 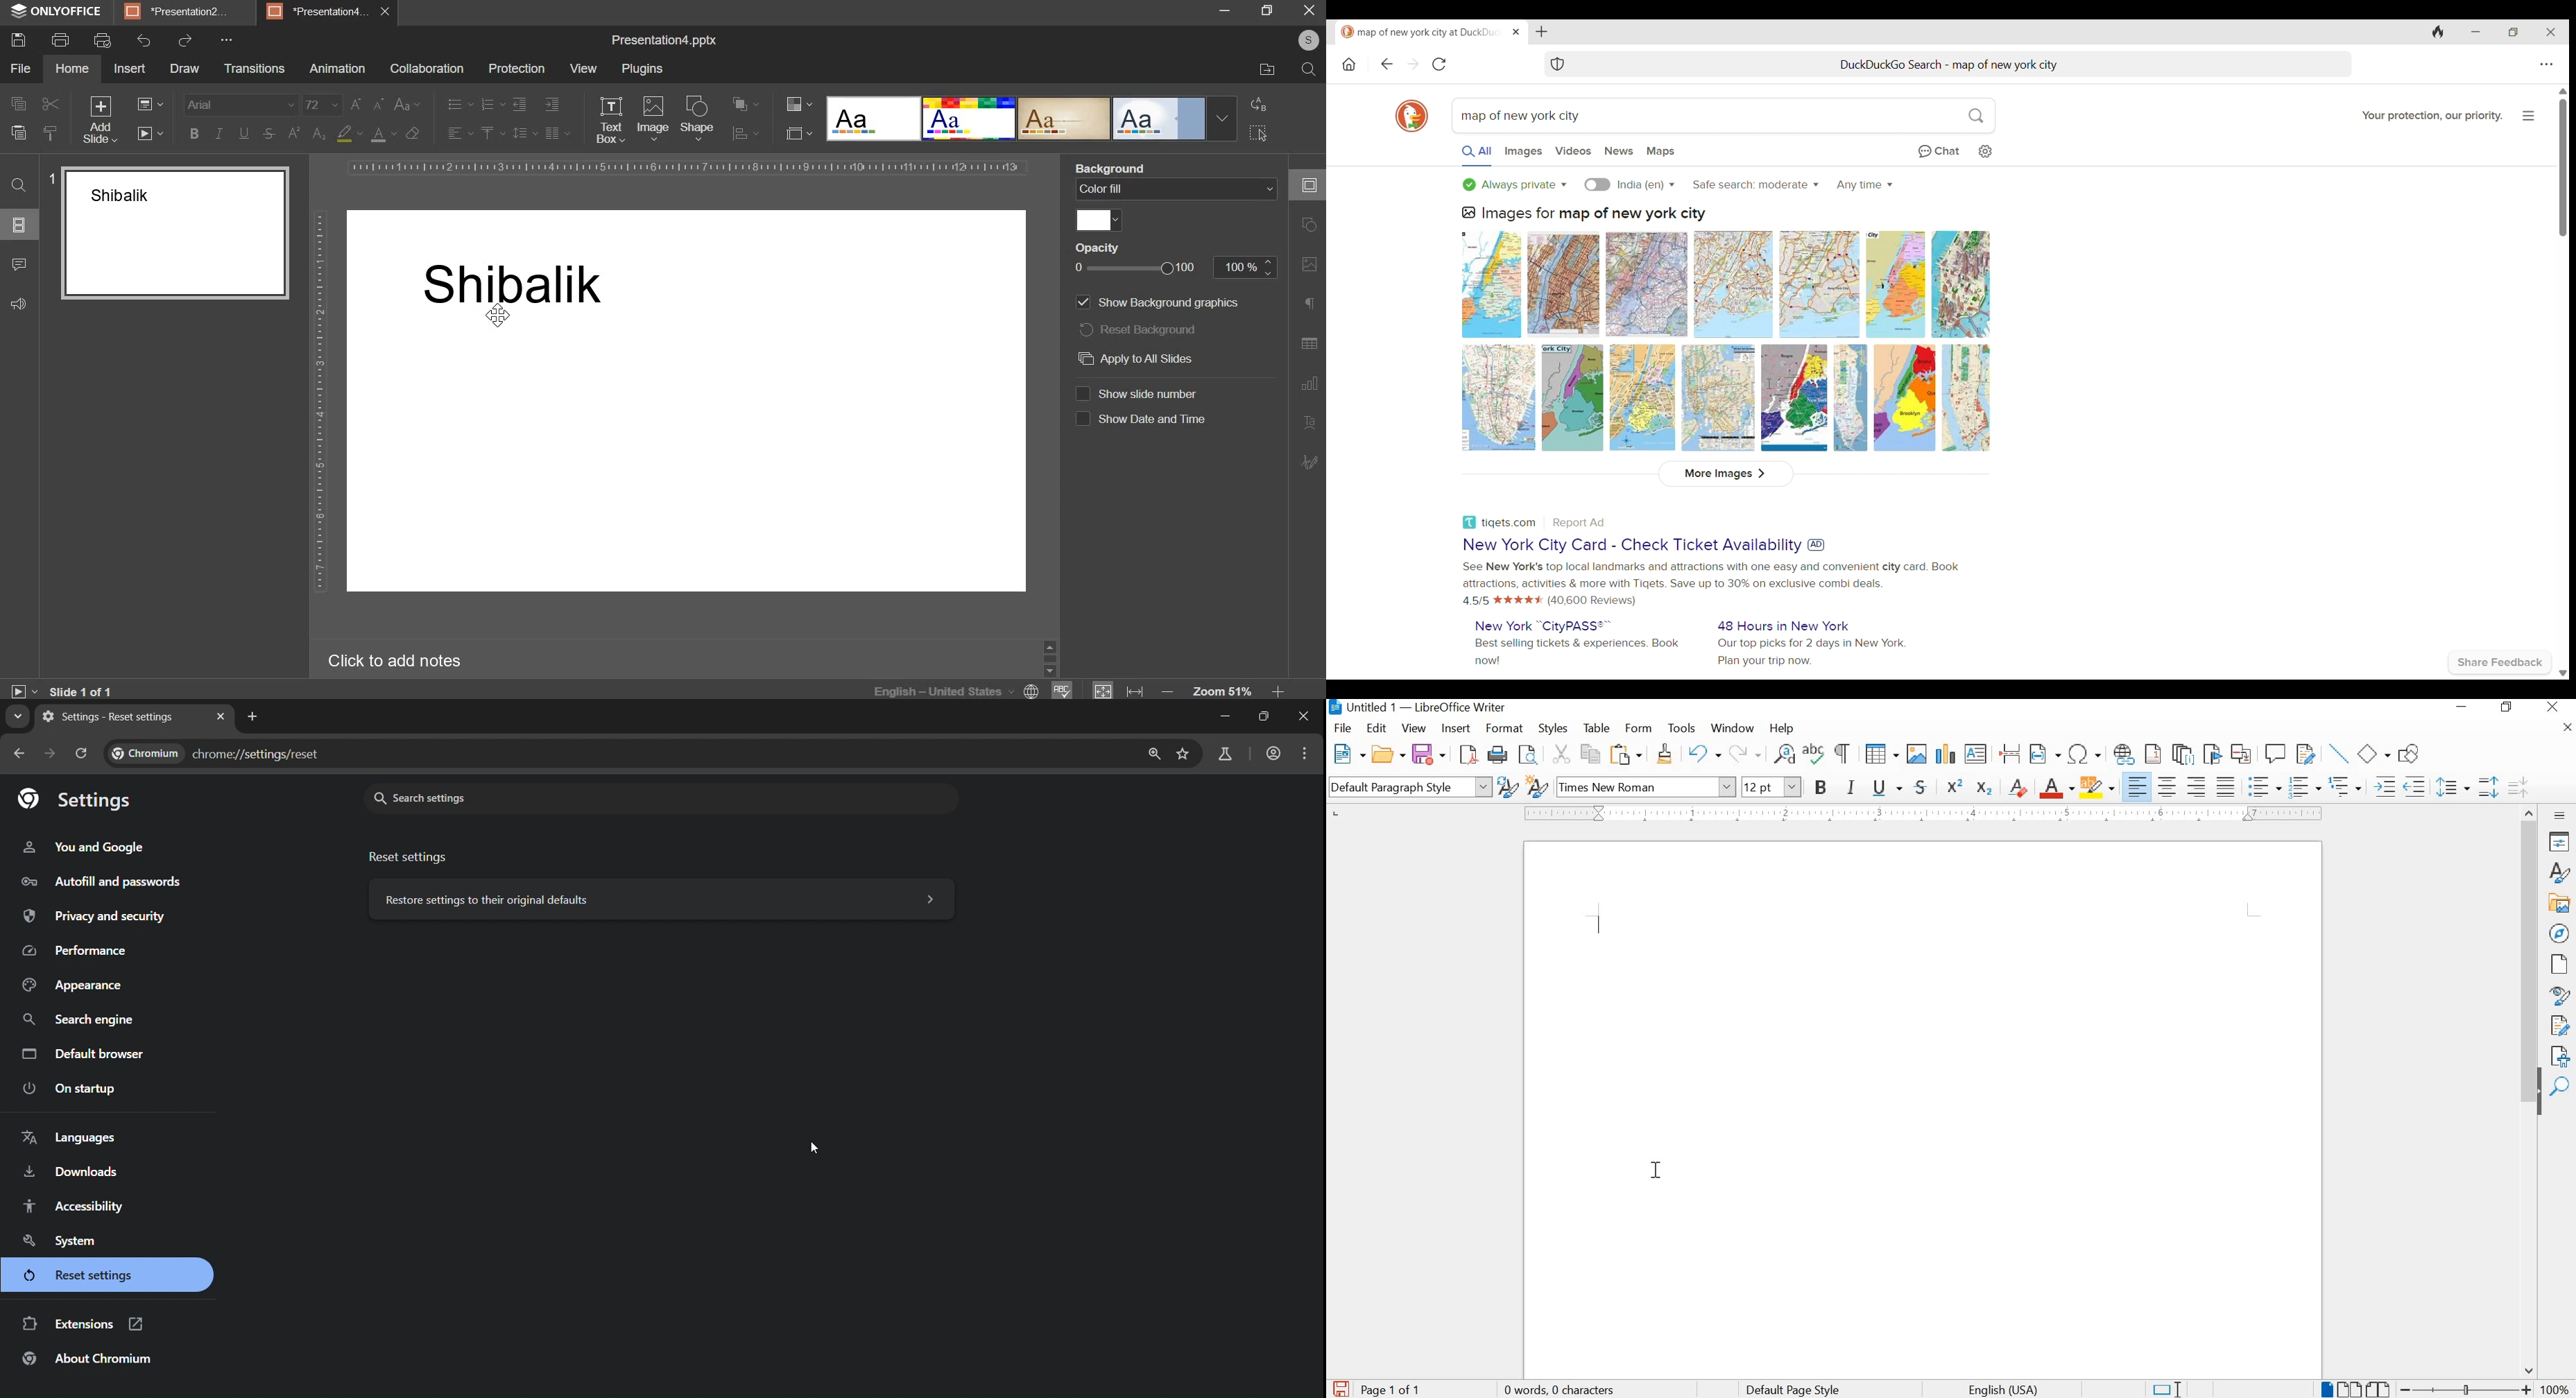 What do you see at coordinates (1274, 687) in the screenshot?
I see `zoom in` at bounding box center [1274, 687].